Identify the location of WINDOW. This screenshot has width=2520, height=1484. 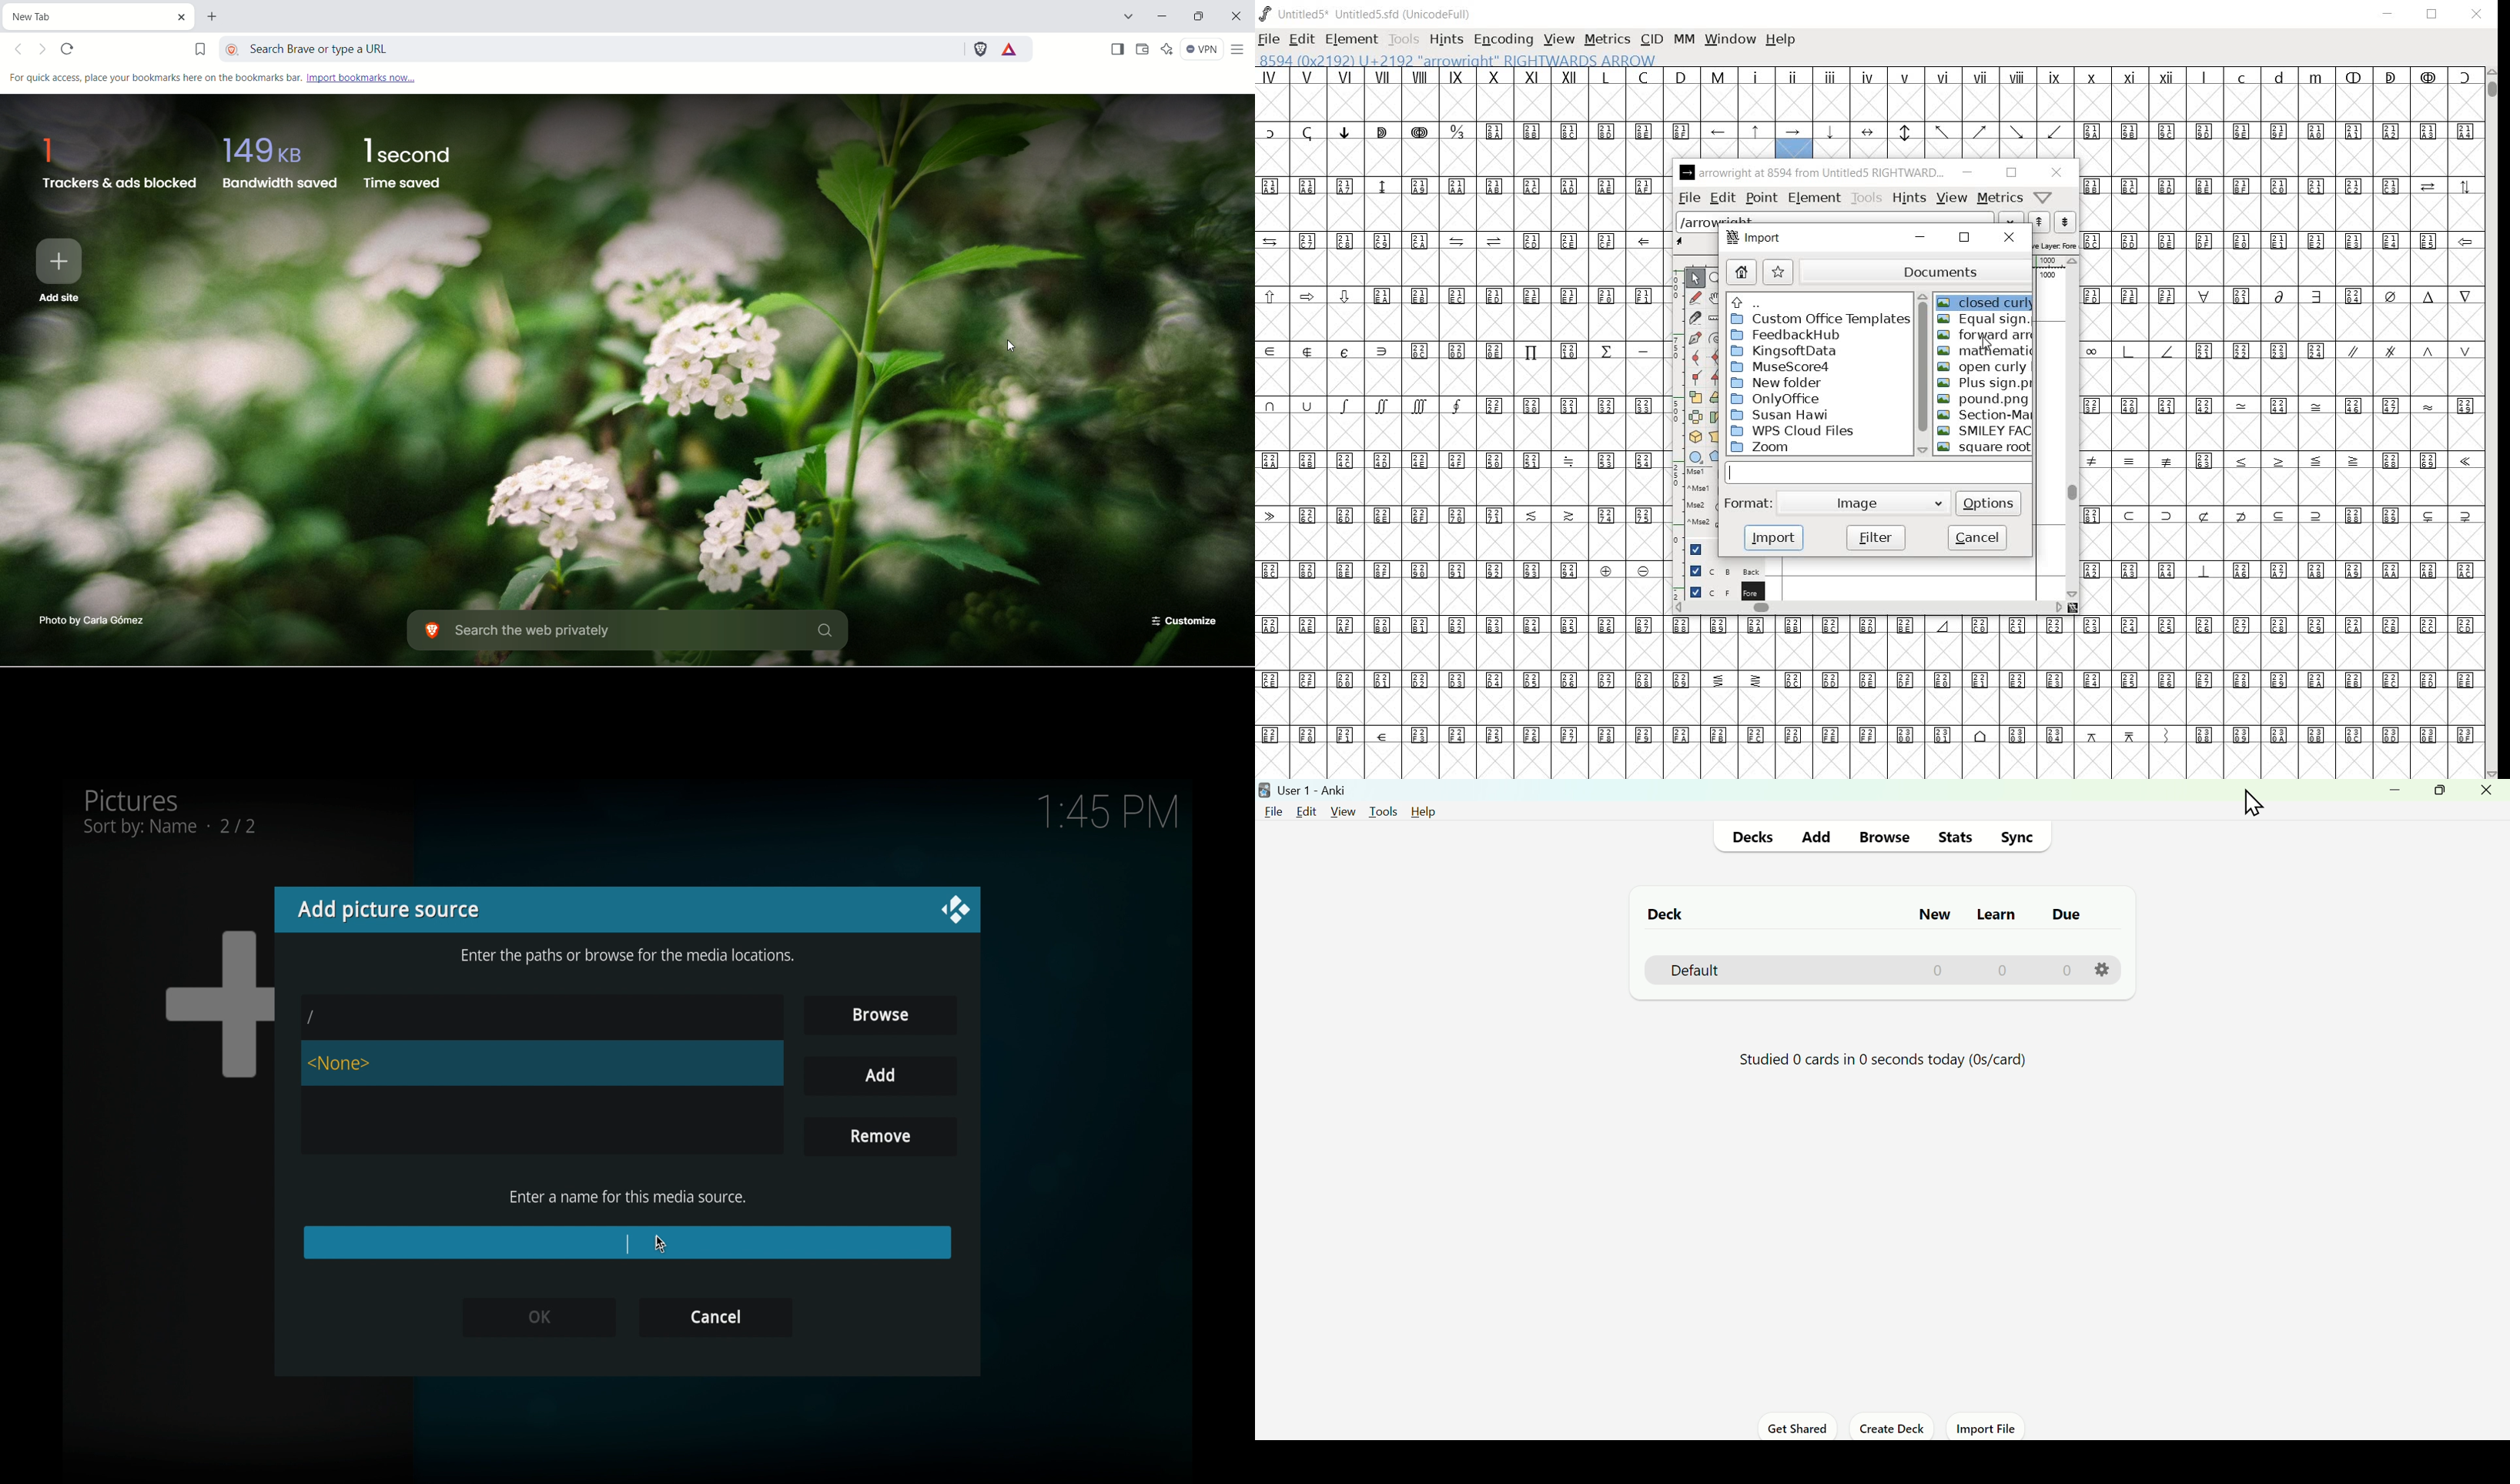
(1732, 40).